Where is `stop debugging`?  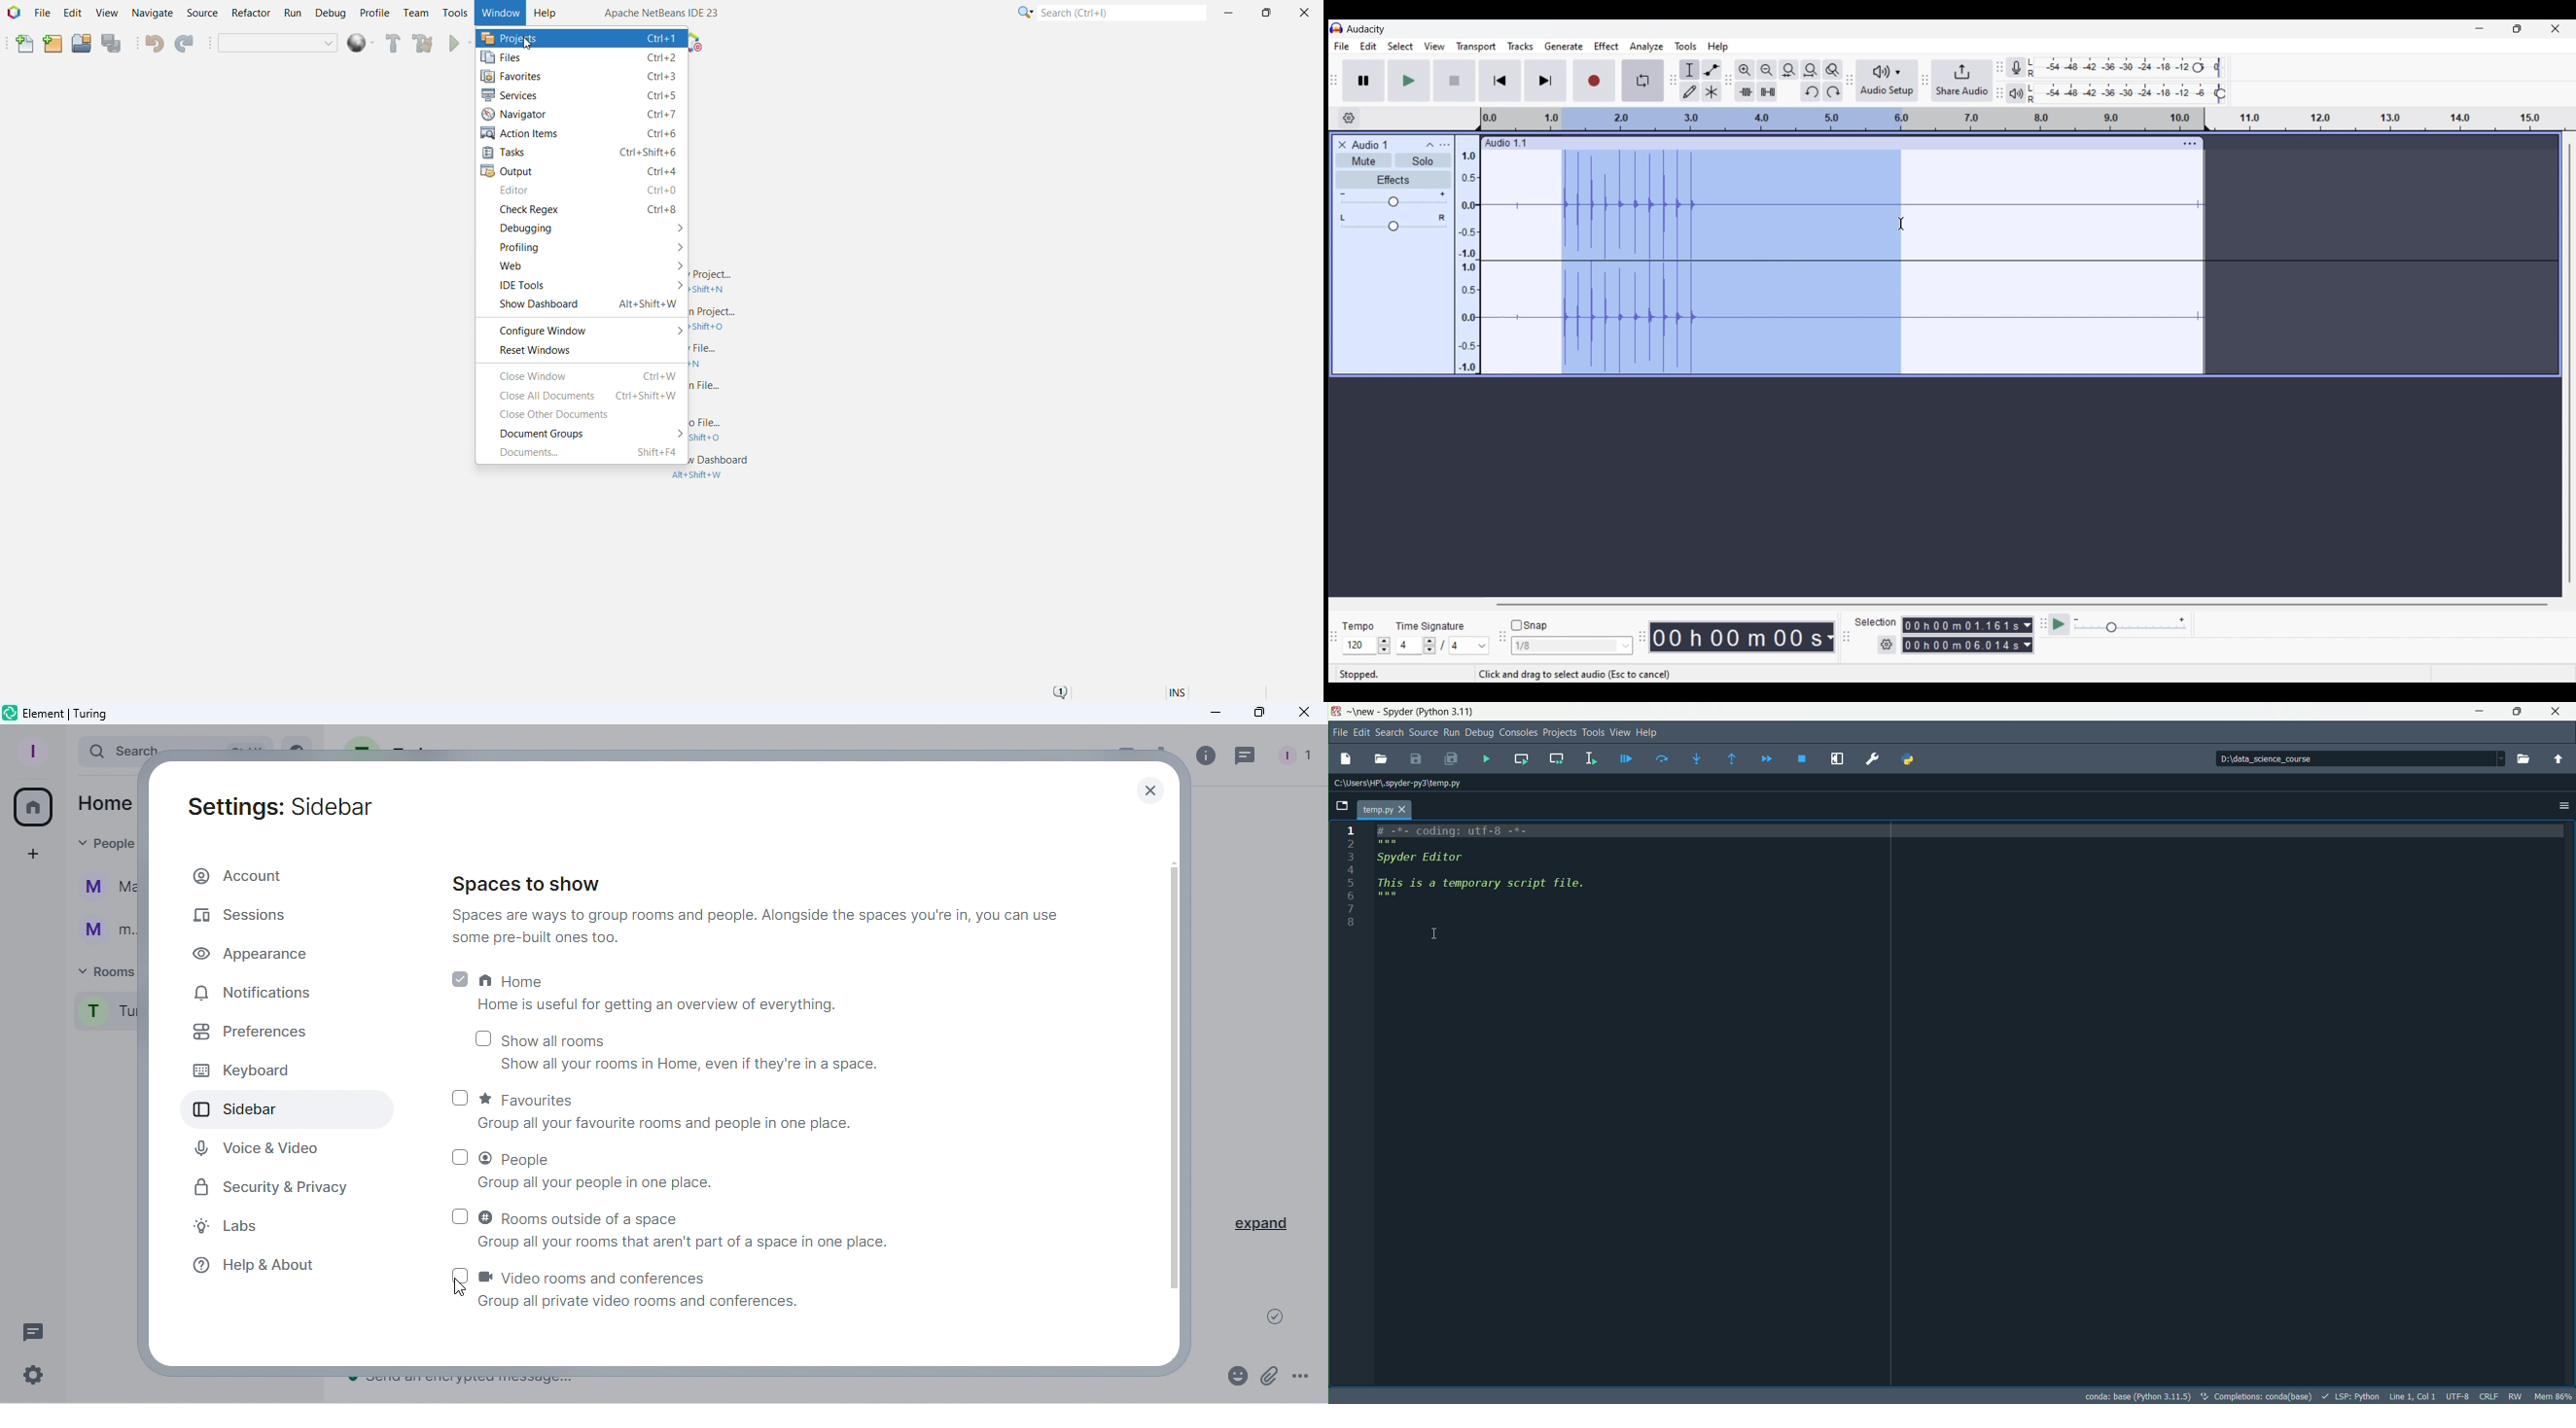 stop debugging is located at coordinates (1805, 759).